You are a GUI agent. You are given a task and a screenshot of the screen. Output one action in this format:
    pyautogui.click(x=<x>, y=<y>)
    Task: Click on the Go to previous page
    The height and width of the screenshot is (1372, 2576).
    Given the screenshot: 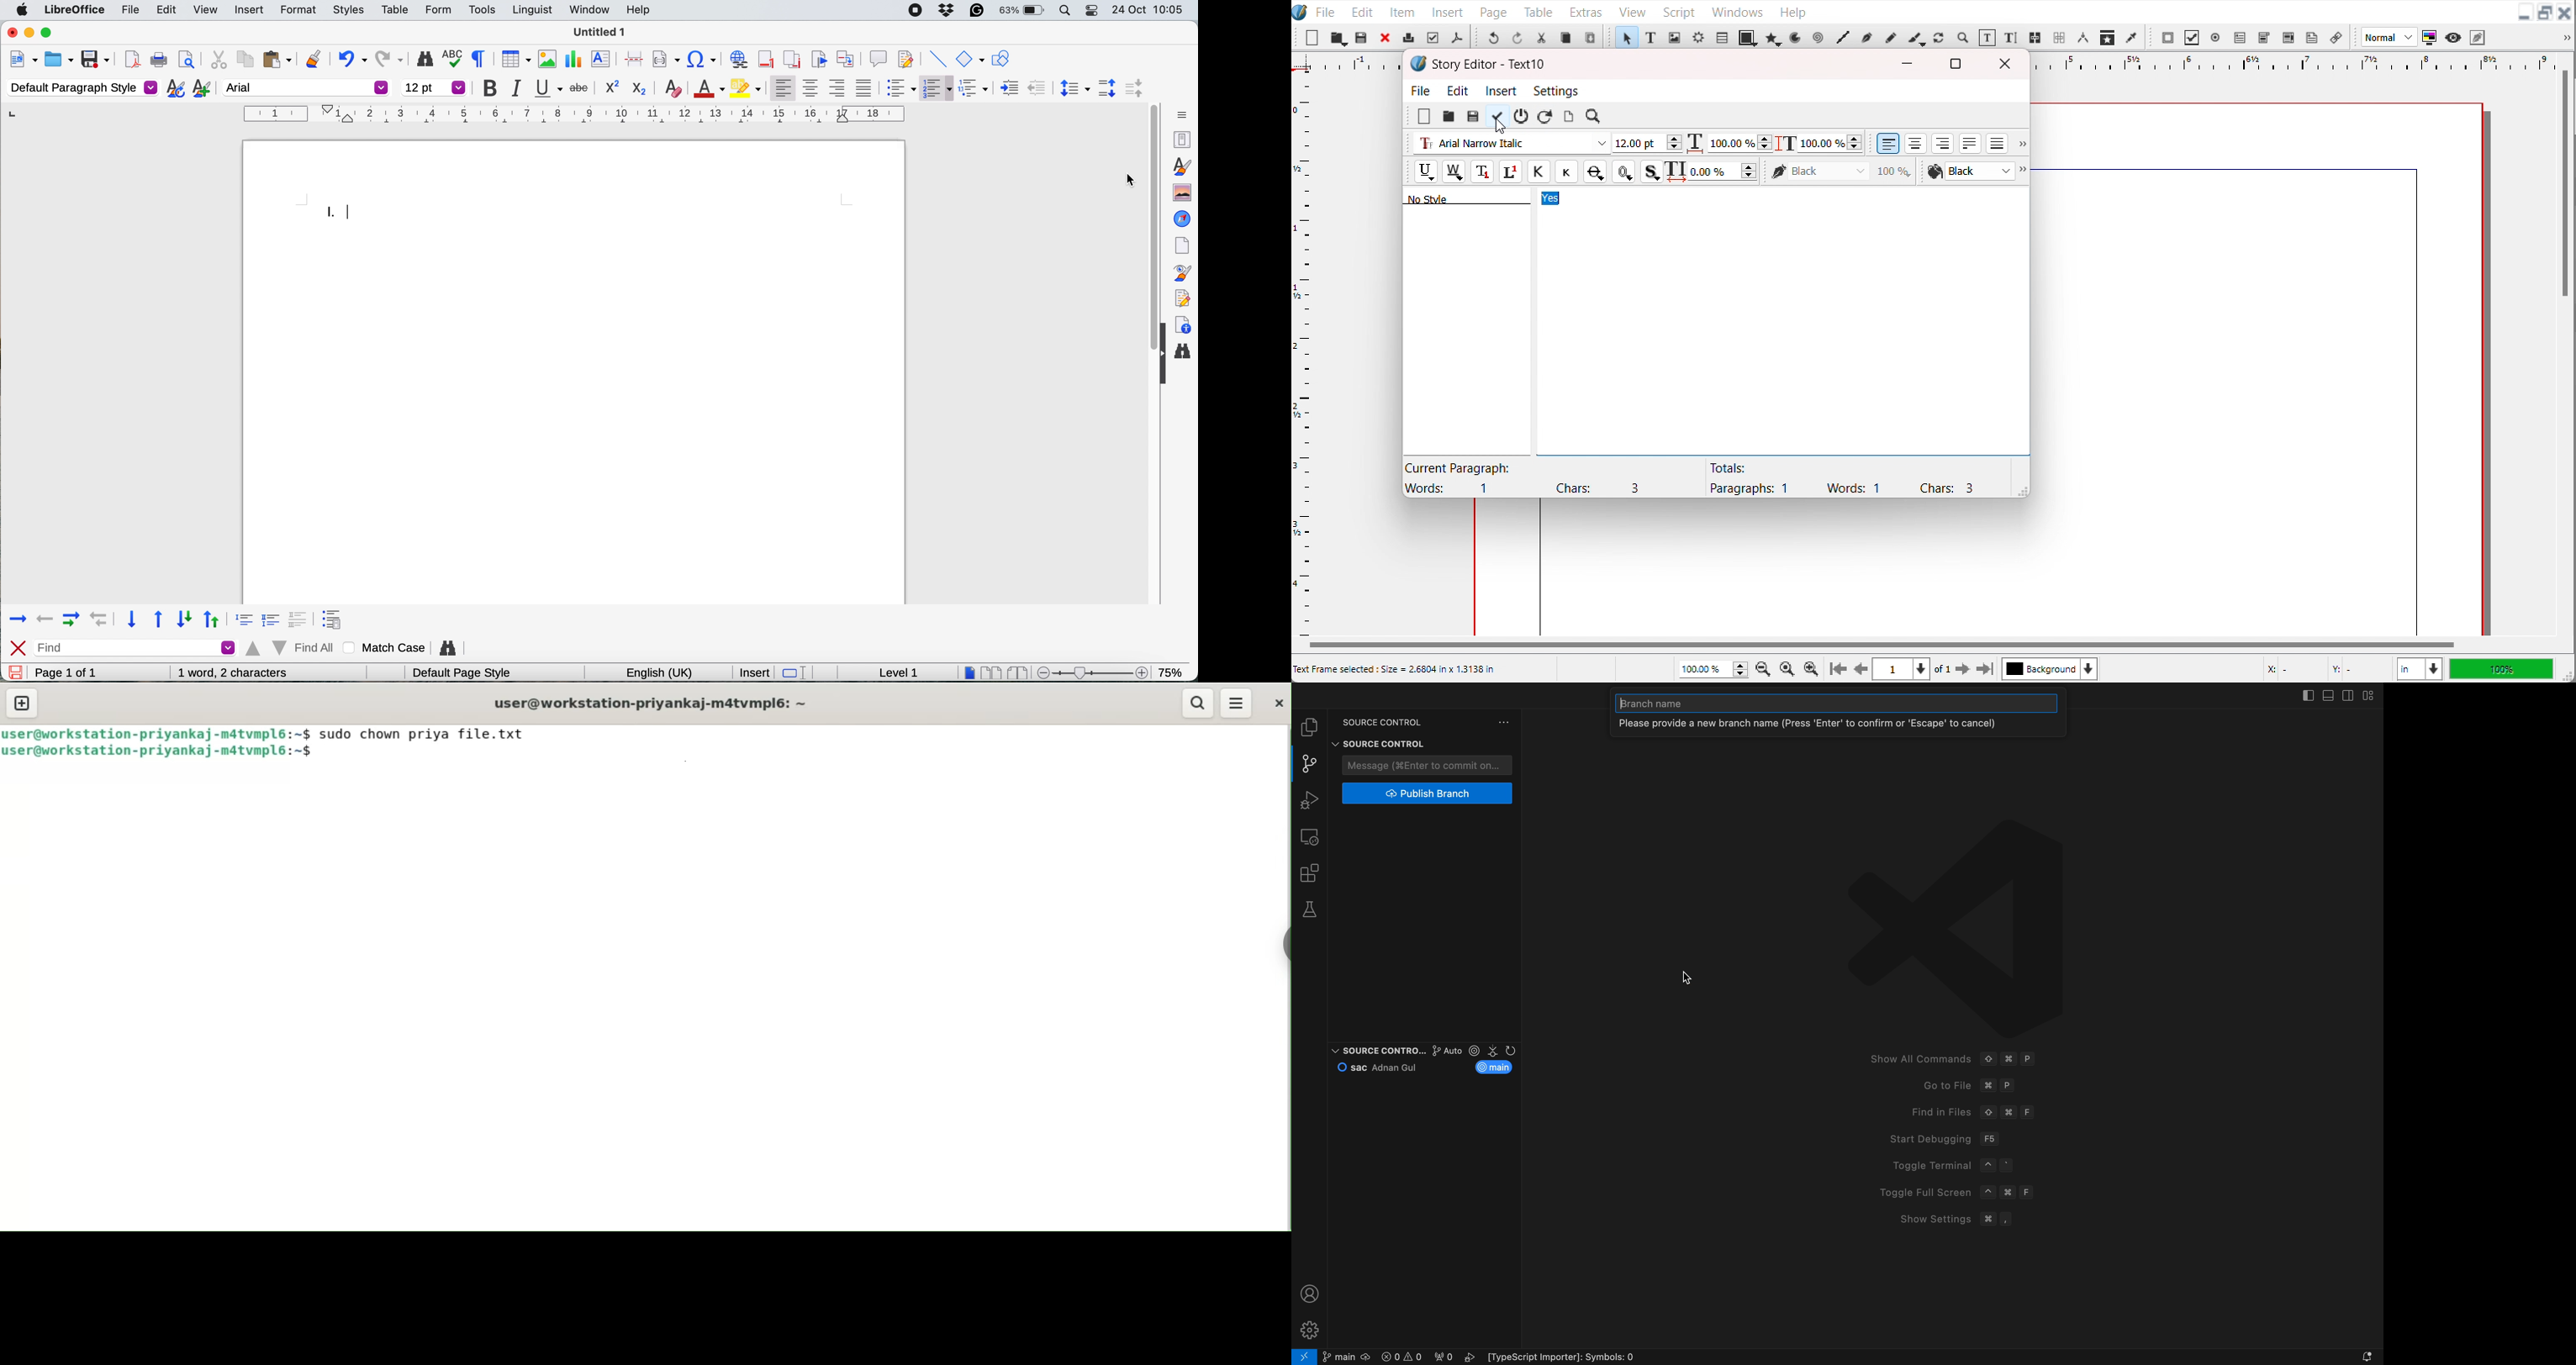 What is the action you would take?
    pyautogui.click(x=1861, y=669)
    